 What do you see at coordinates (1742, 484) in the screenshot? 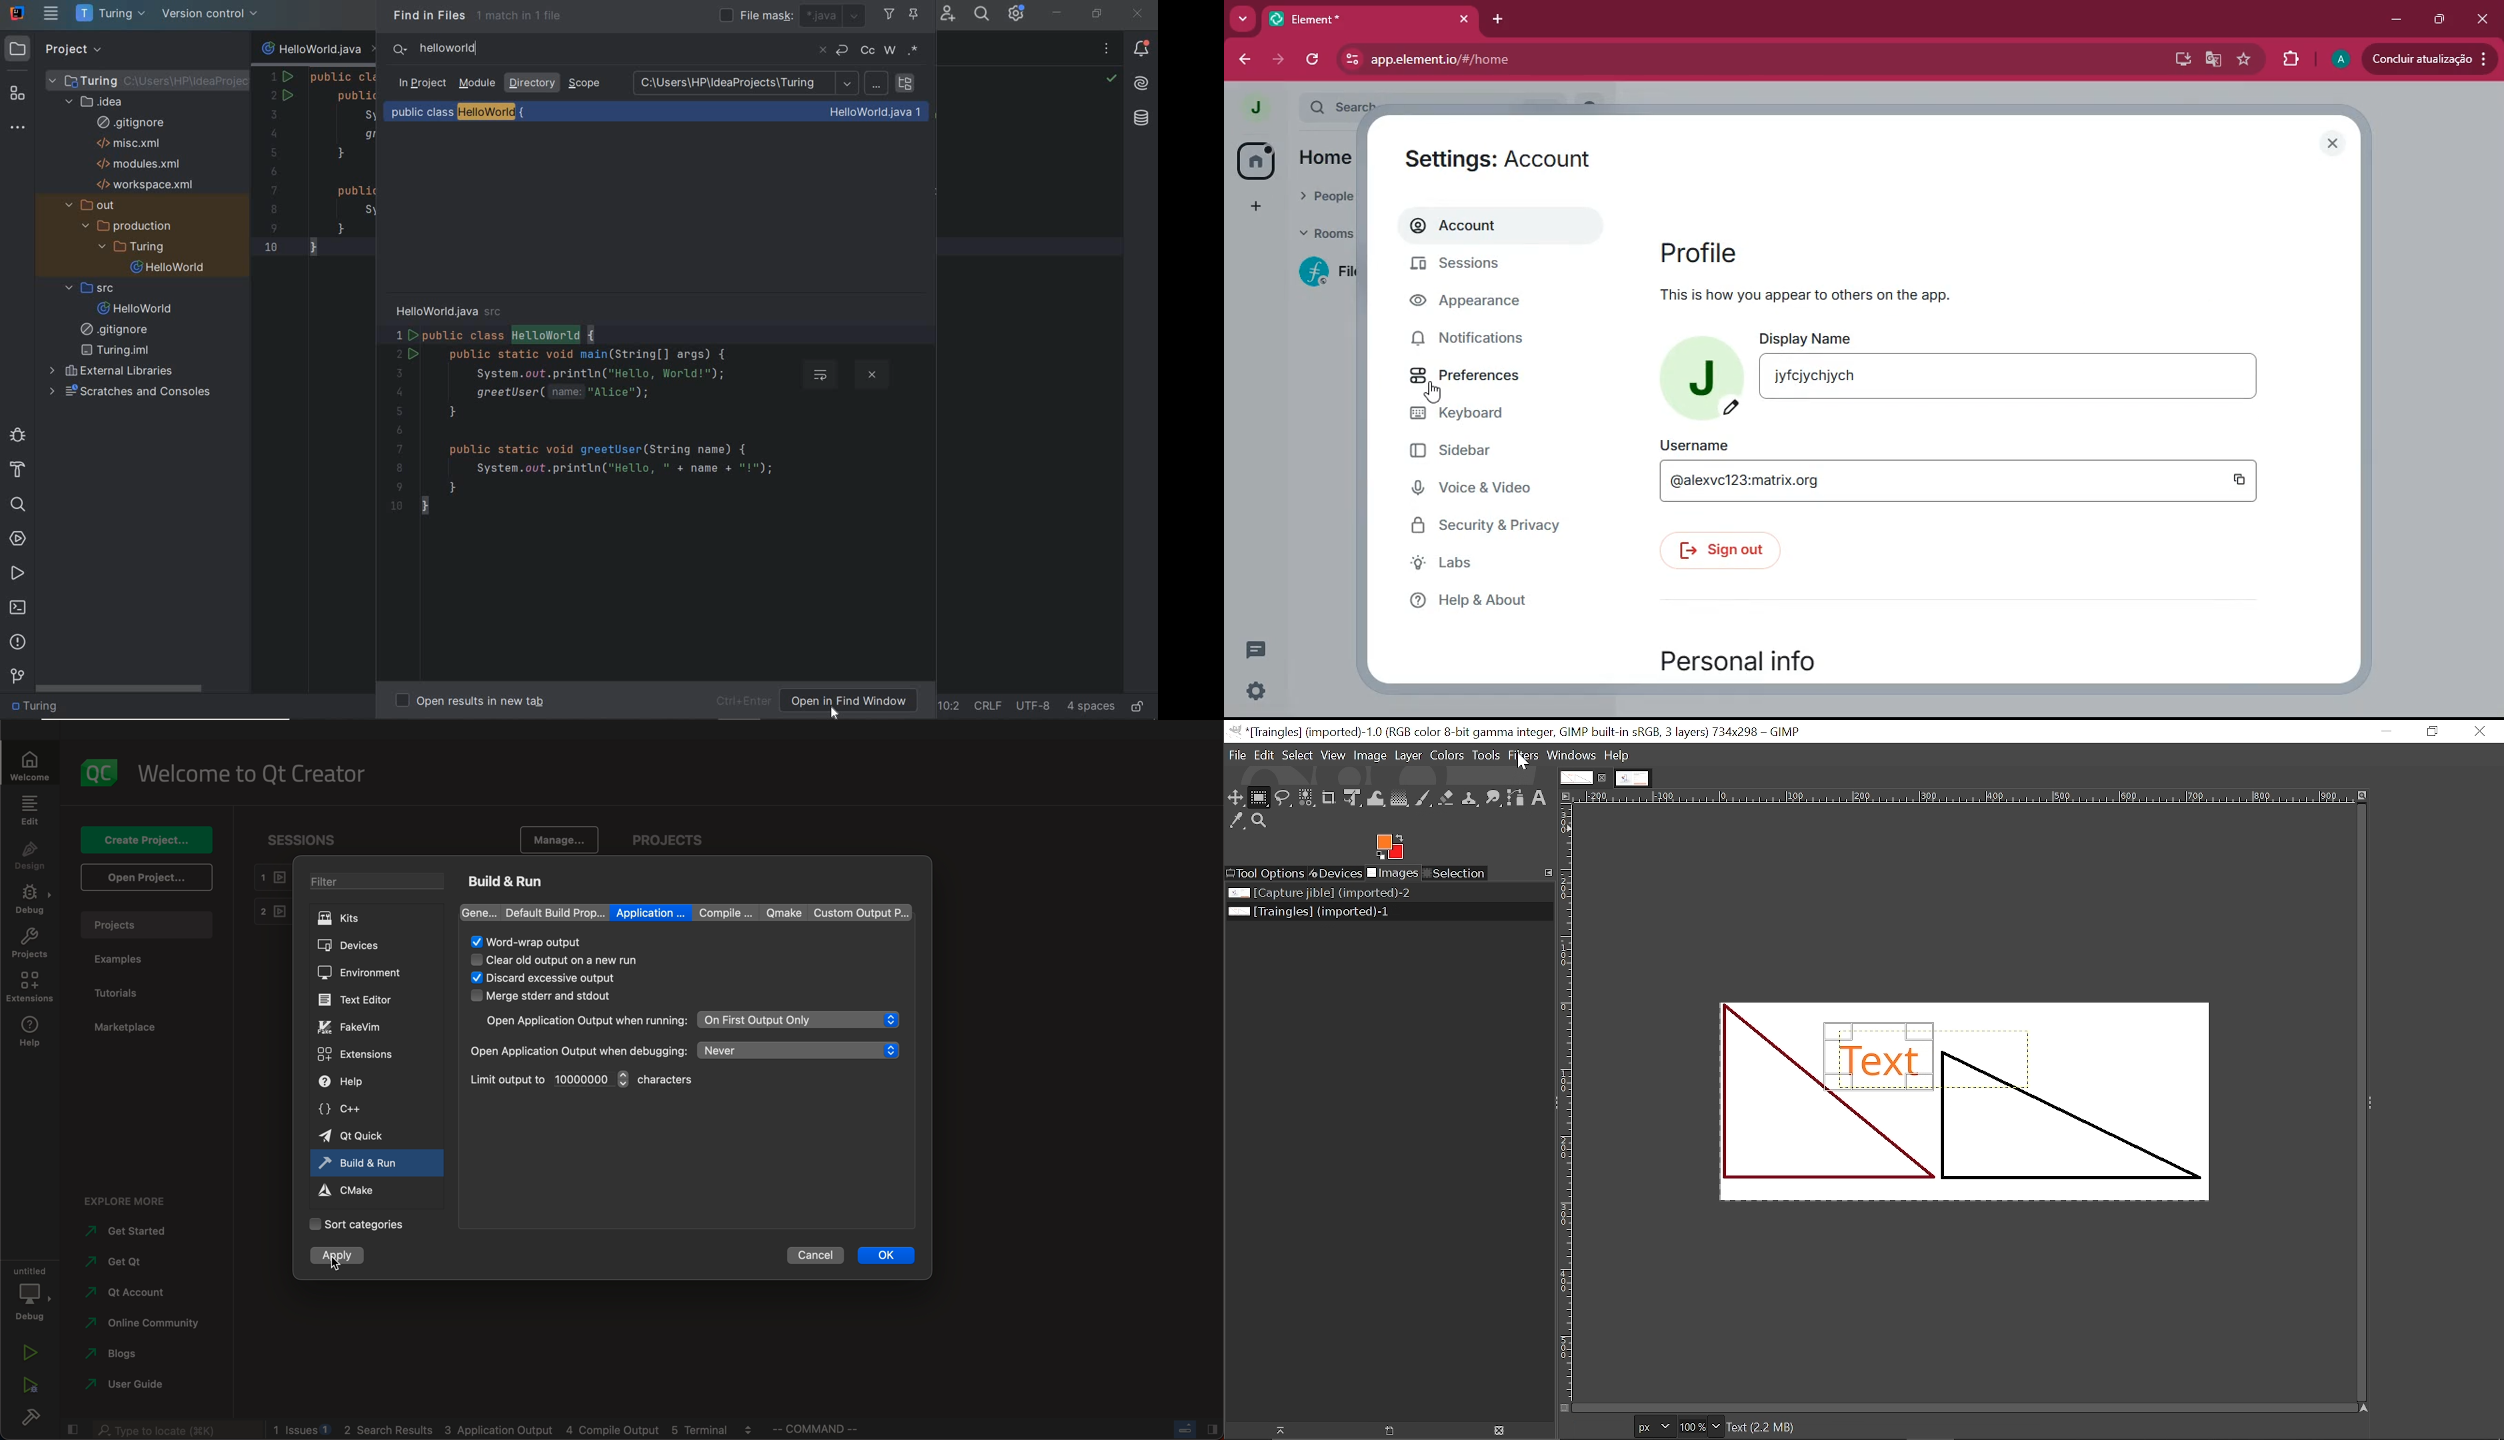
I see `@alexvc123:matrix.org` at bounding box center [1742, 484].